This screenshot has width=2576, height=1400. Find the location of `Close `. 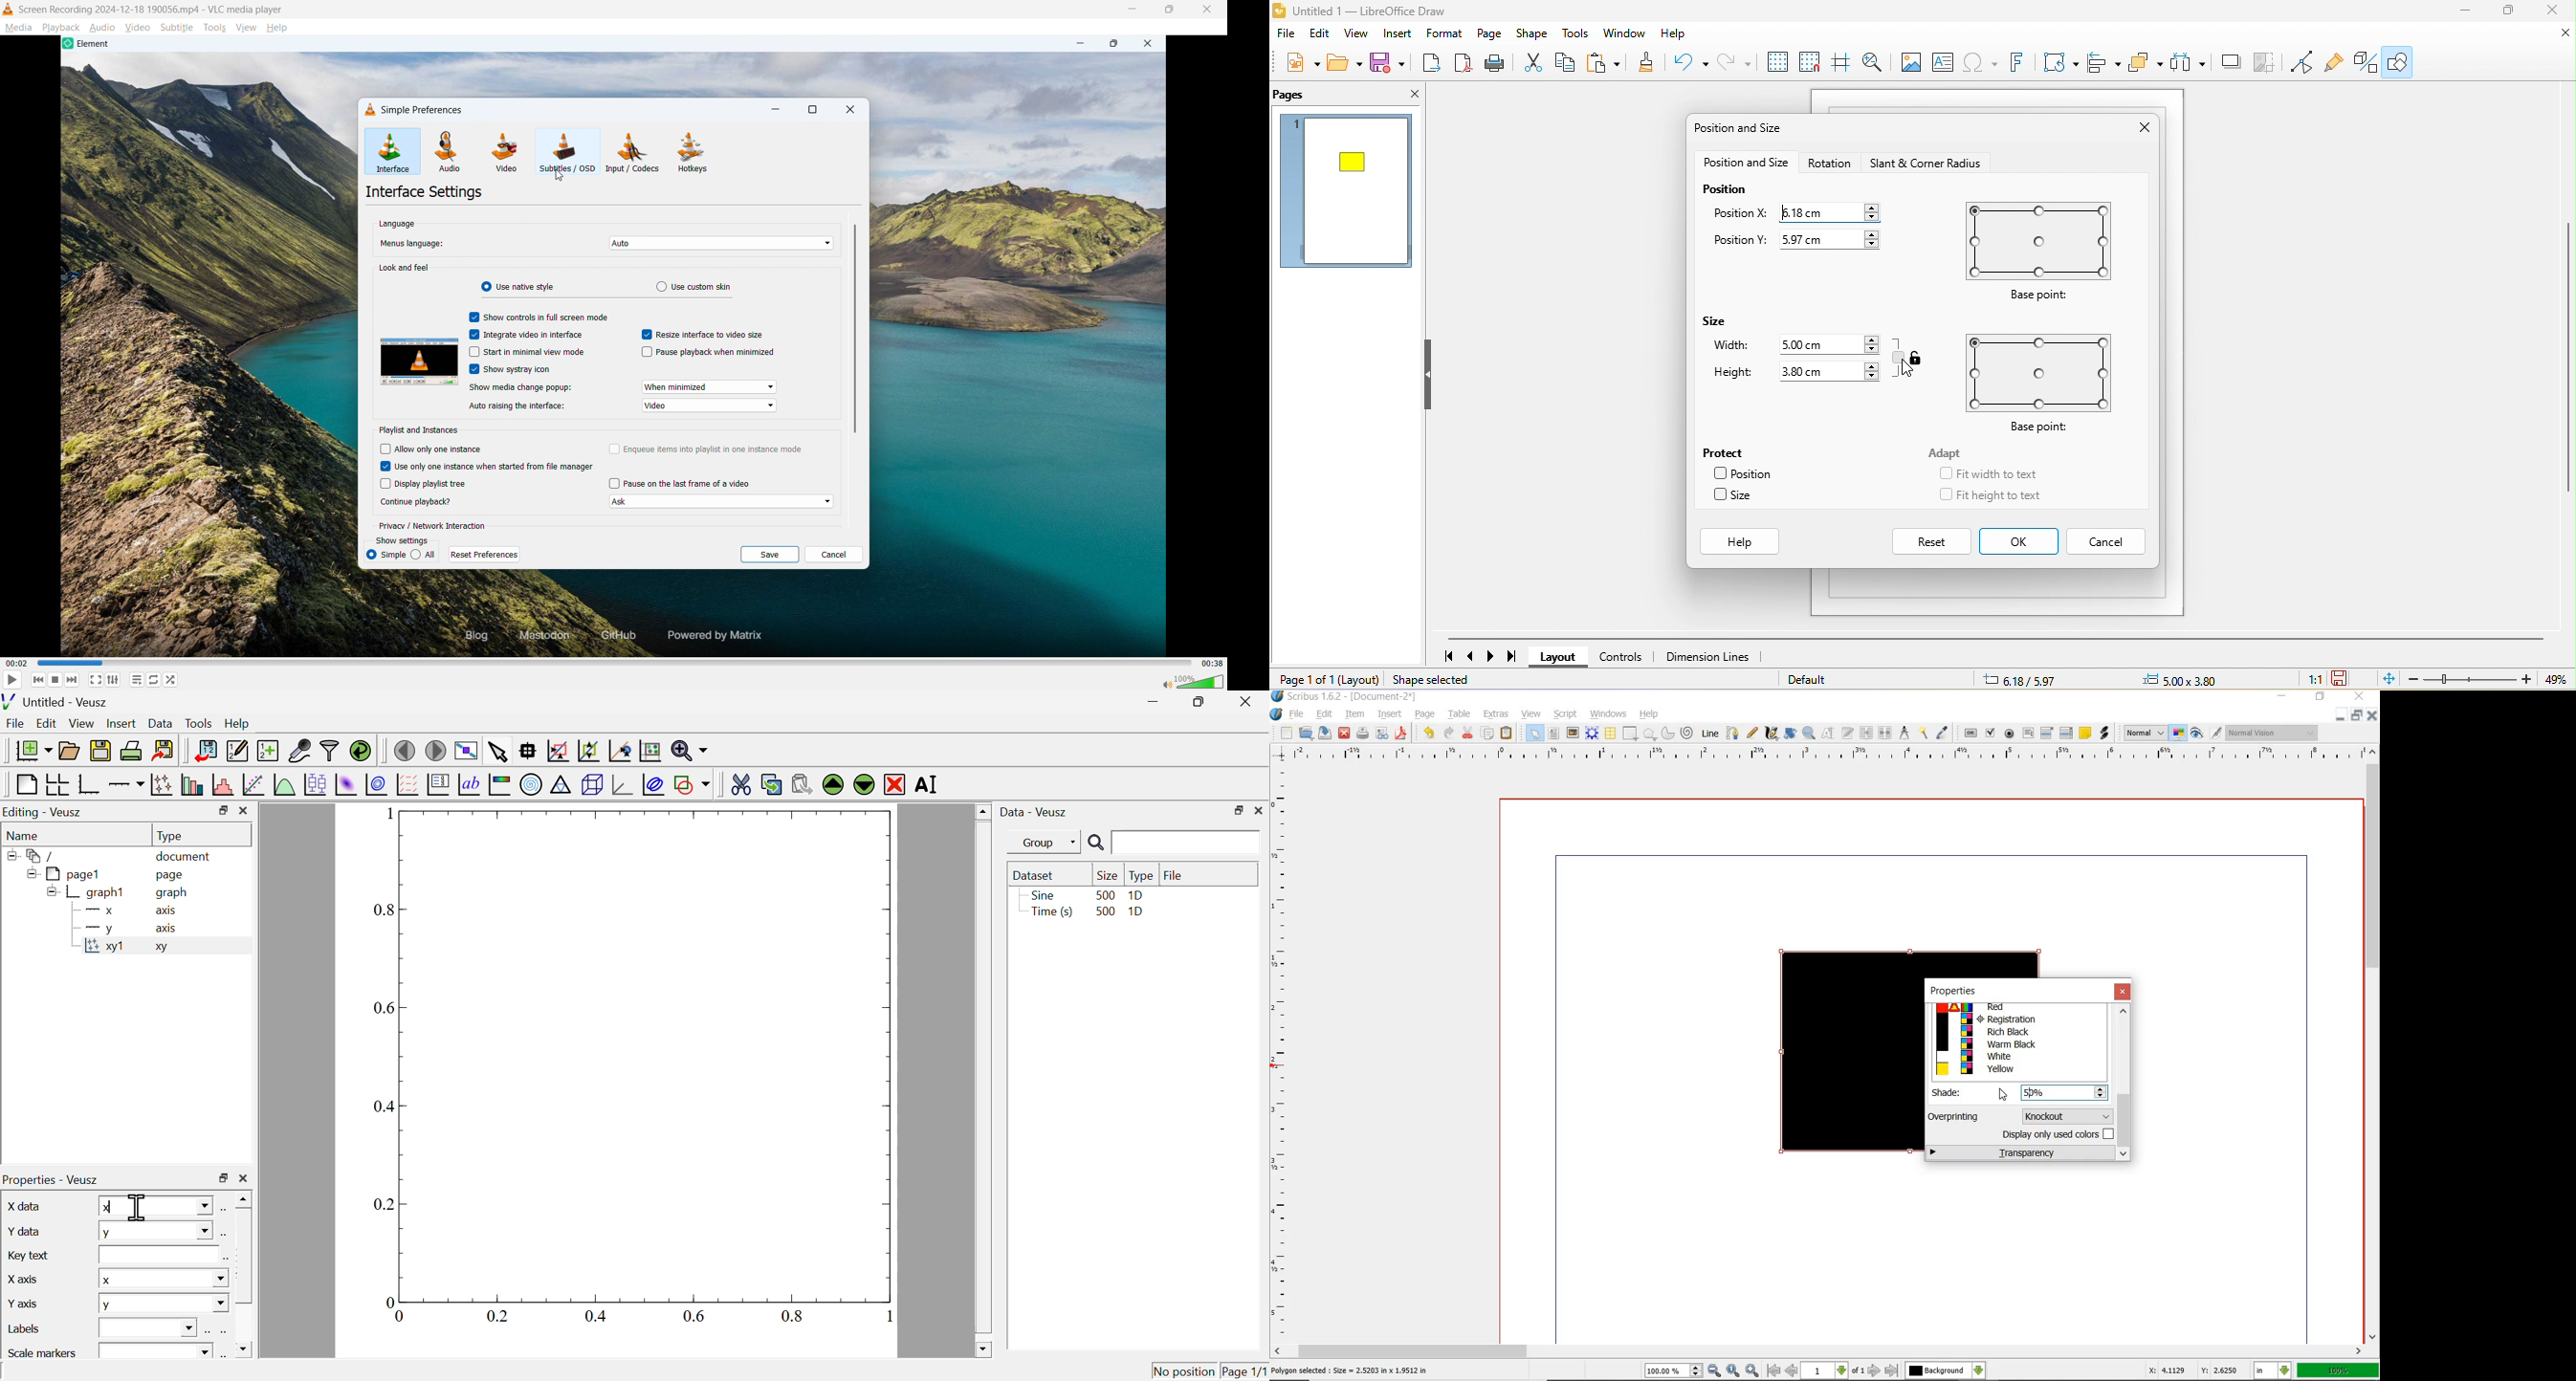

Close  is located at coordinates (1207, 9).